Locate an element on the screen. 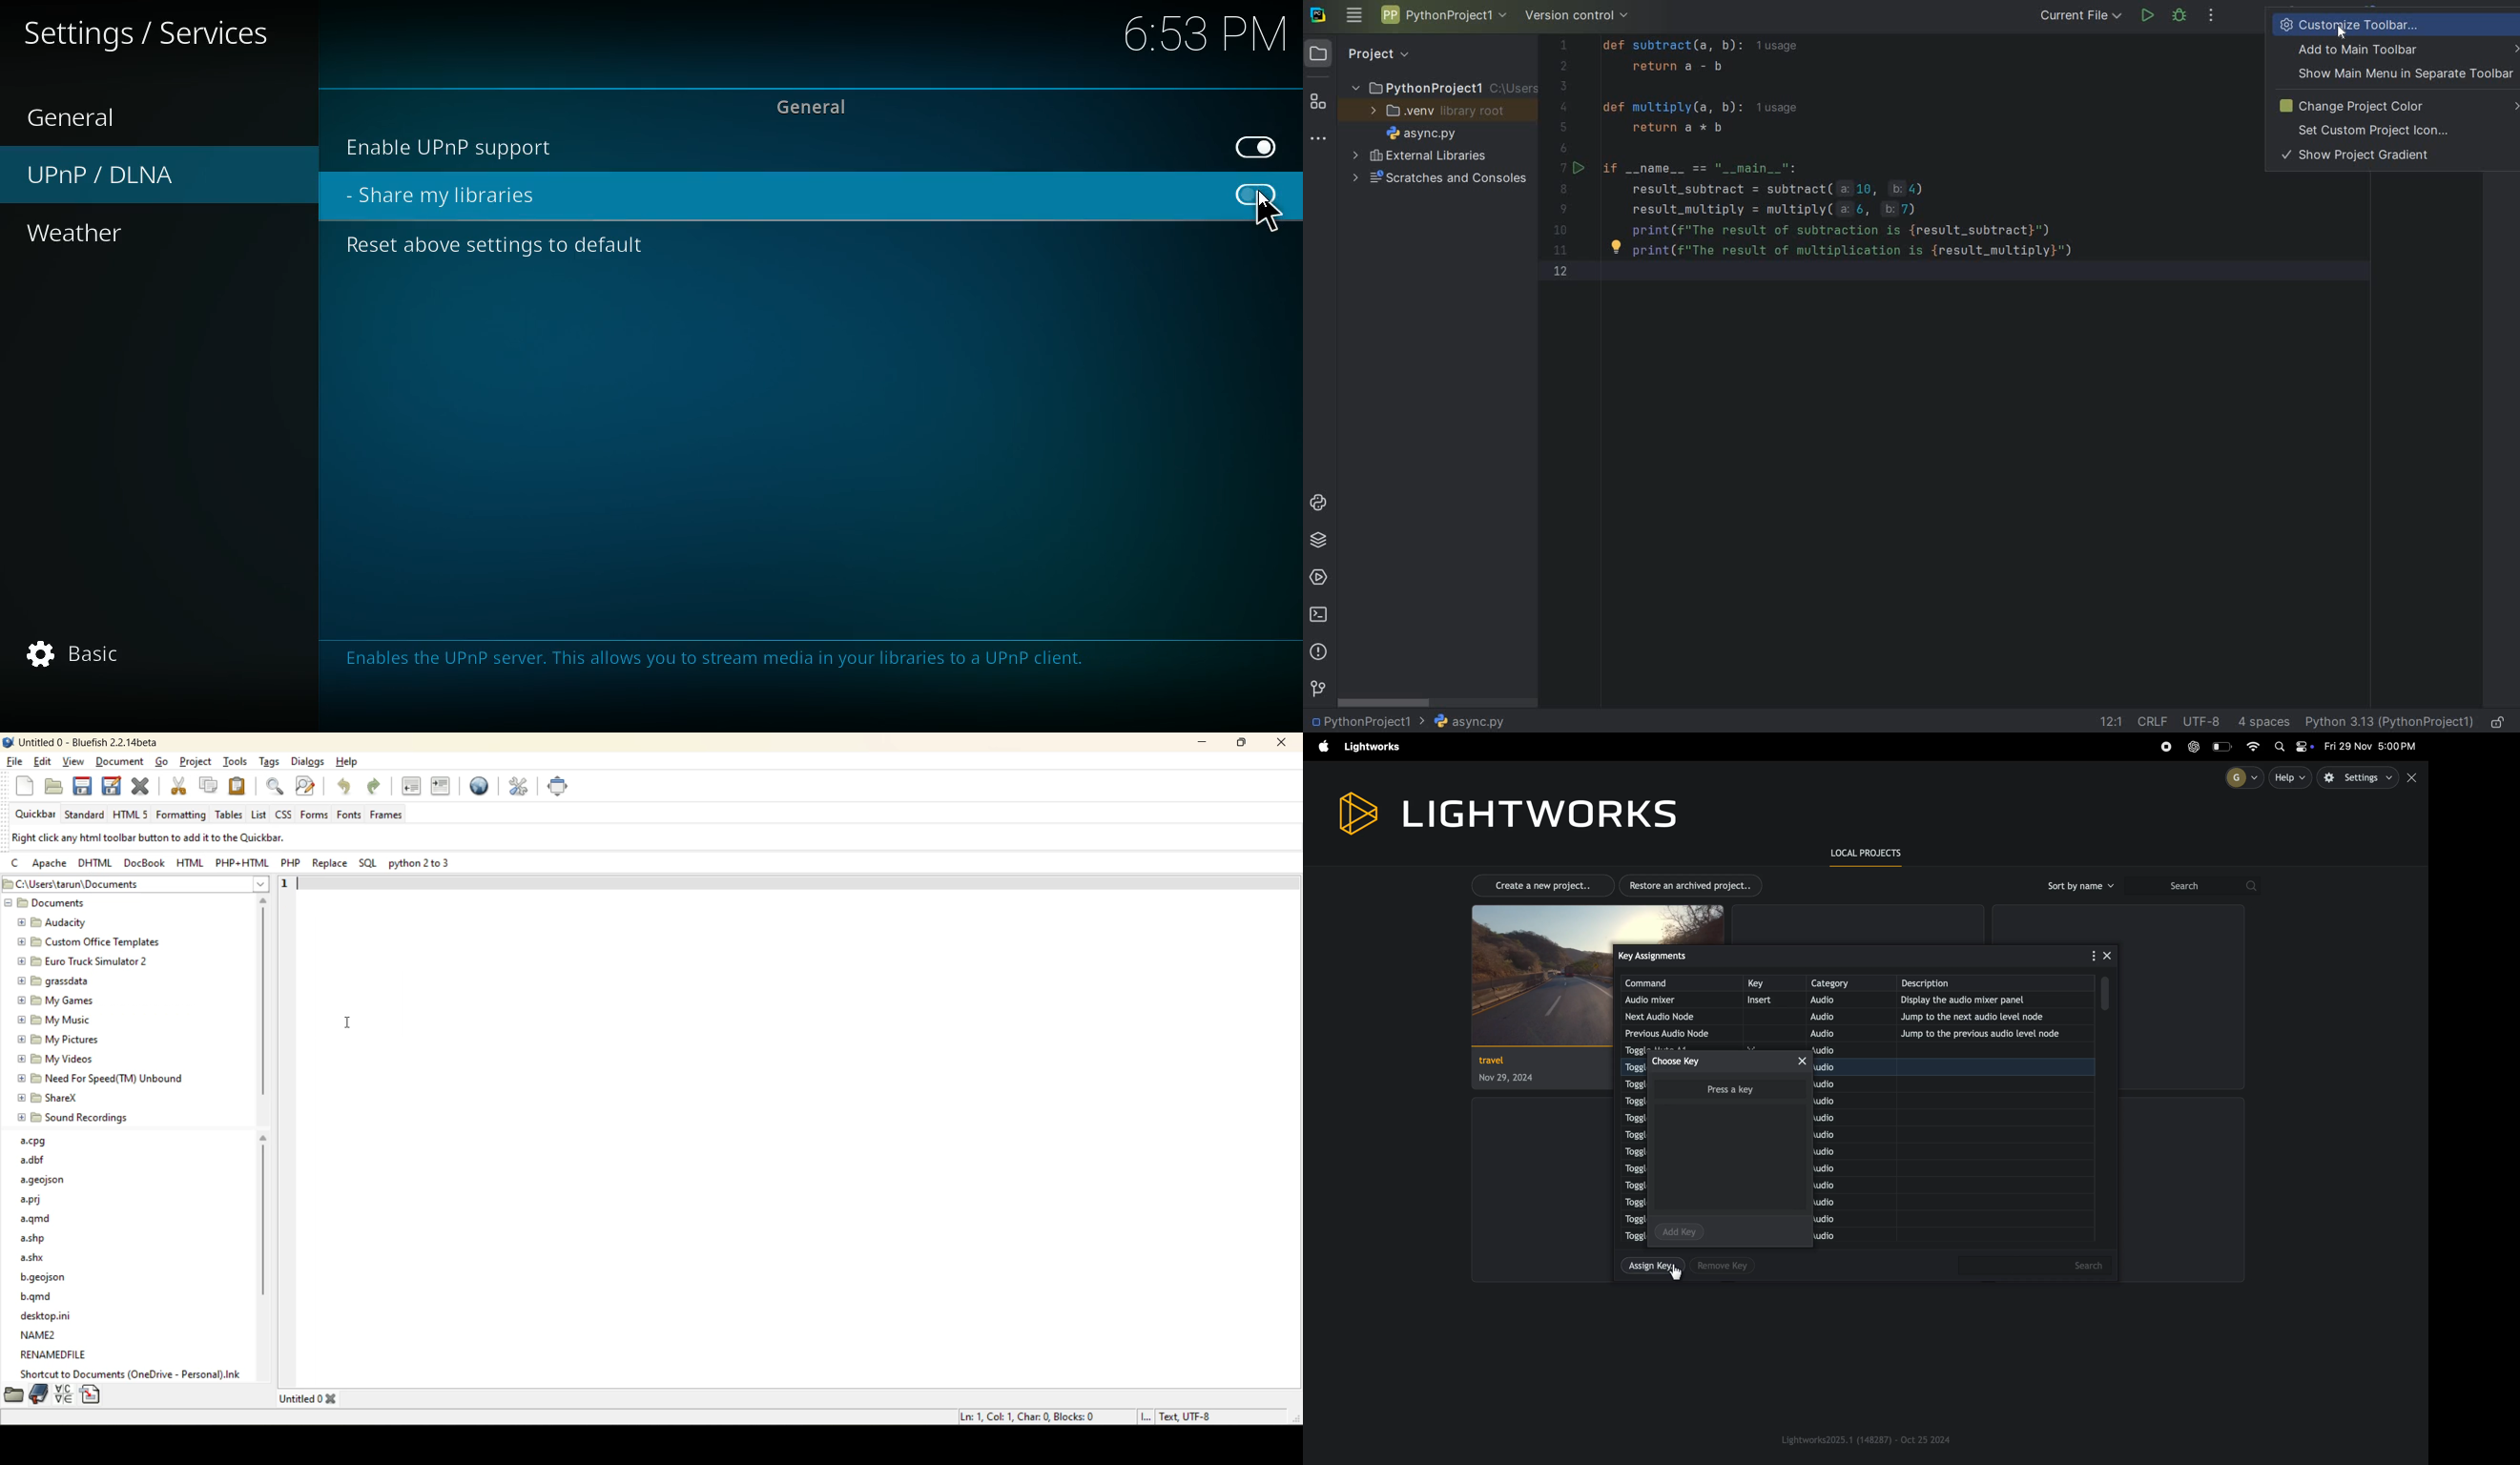  html is located at coordinates (98, 862).